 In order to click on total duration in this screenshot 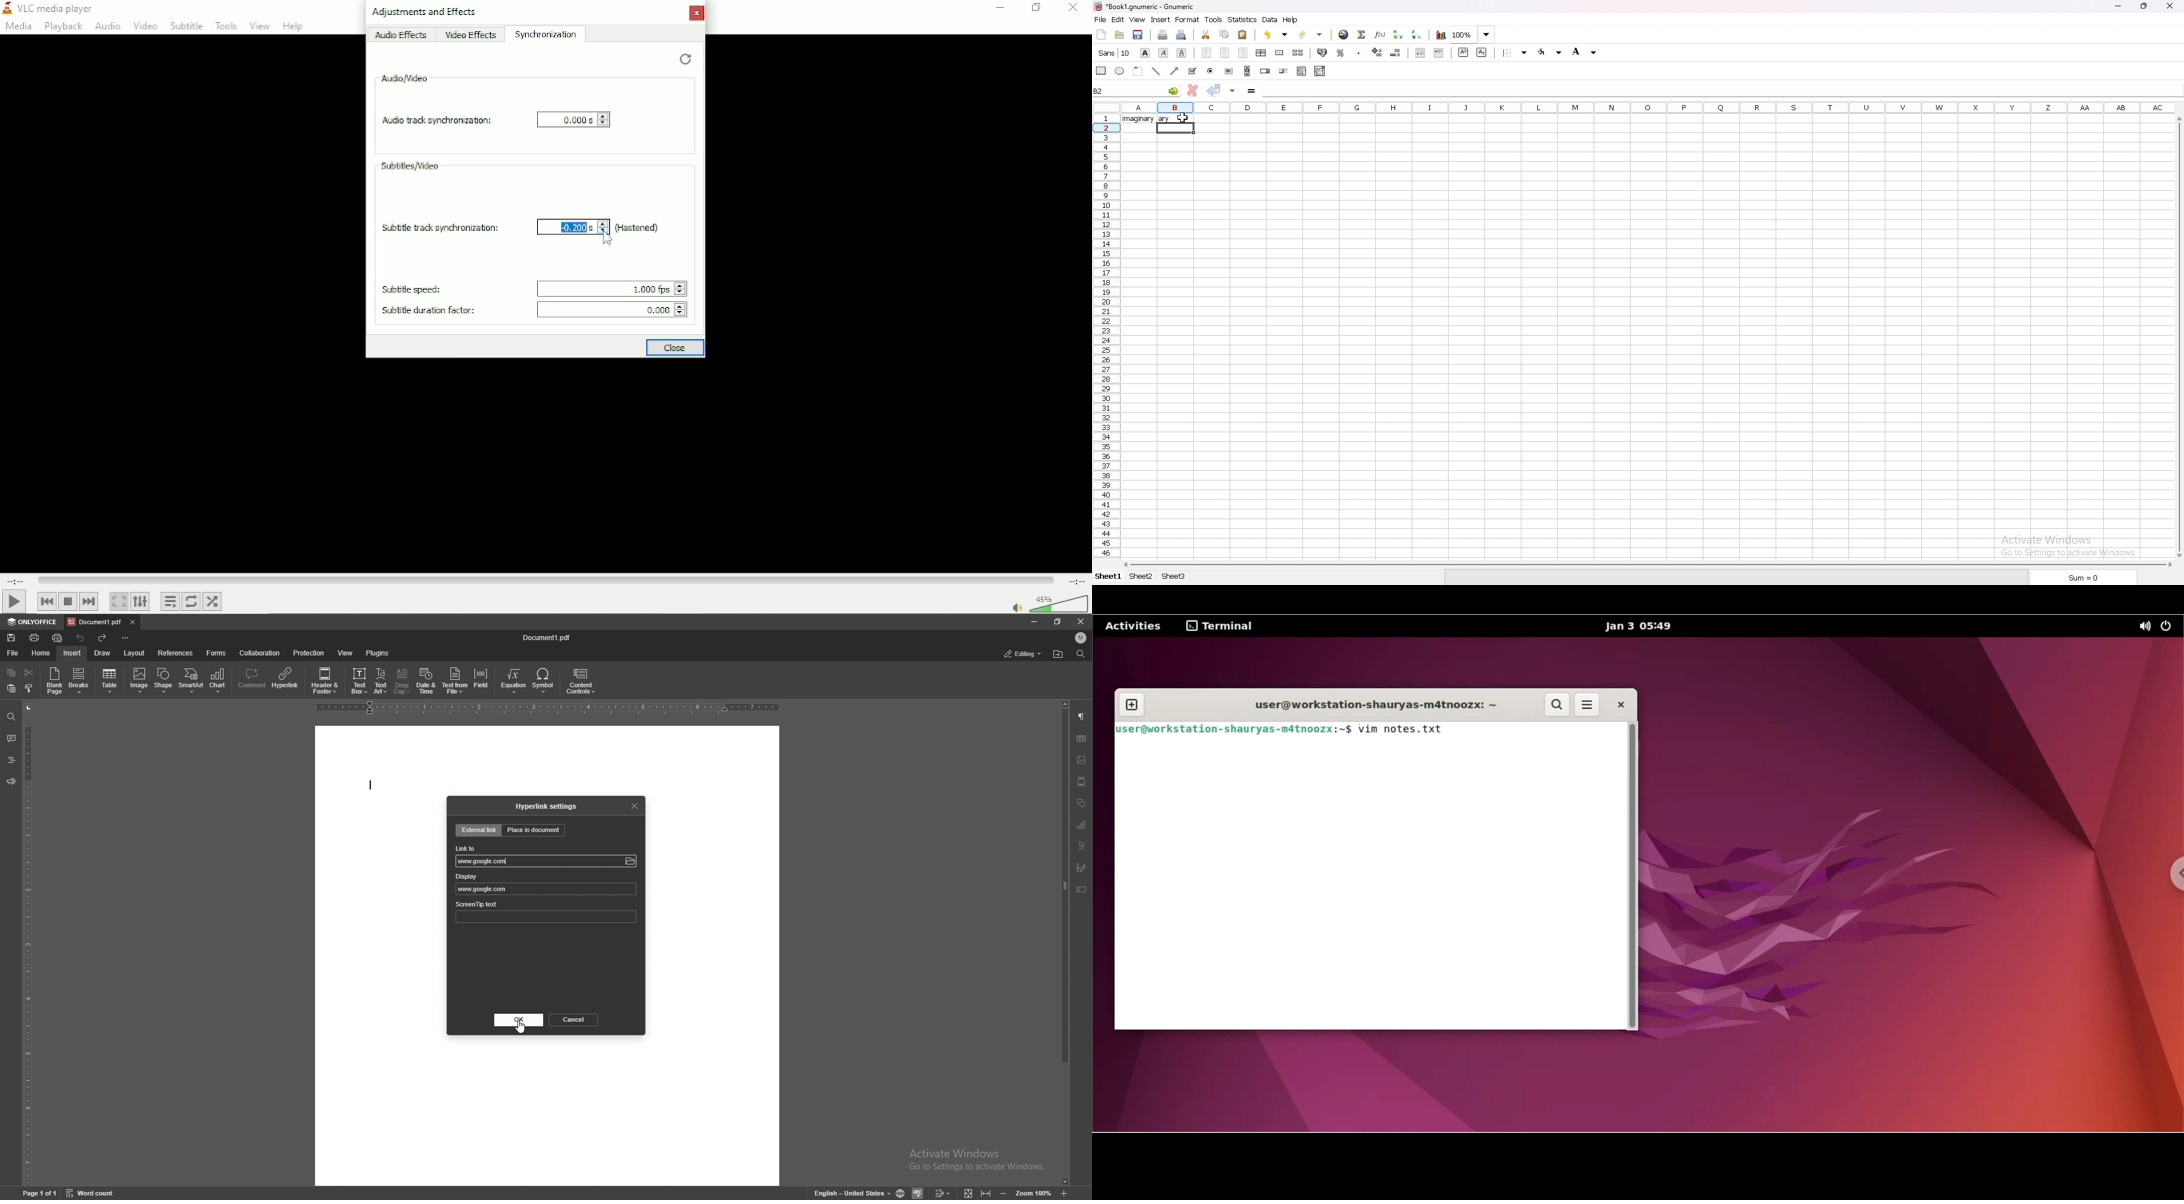, I will do `click(1074, 581)`.